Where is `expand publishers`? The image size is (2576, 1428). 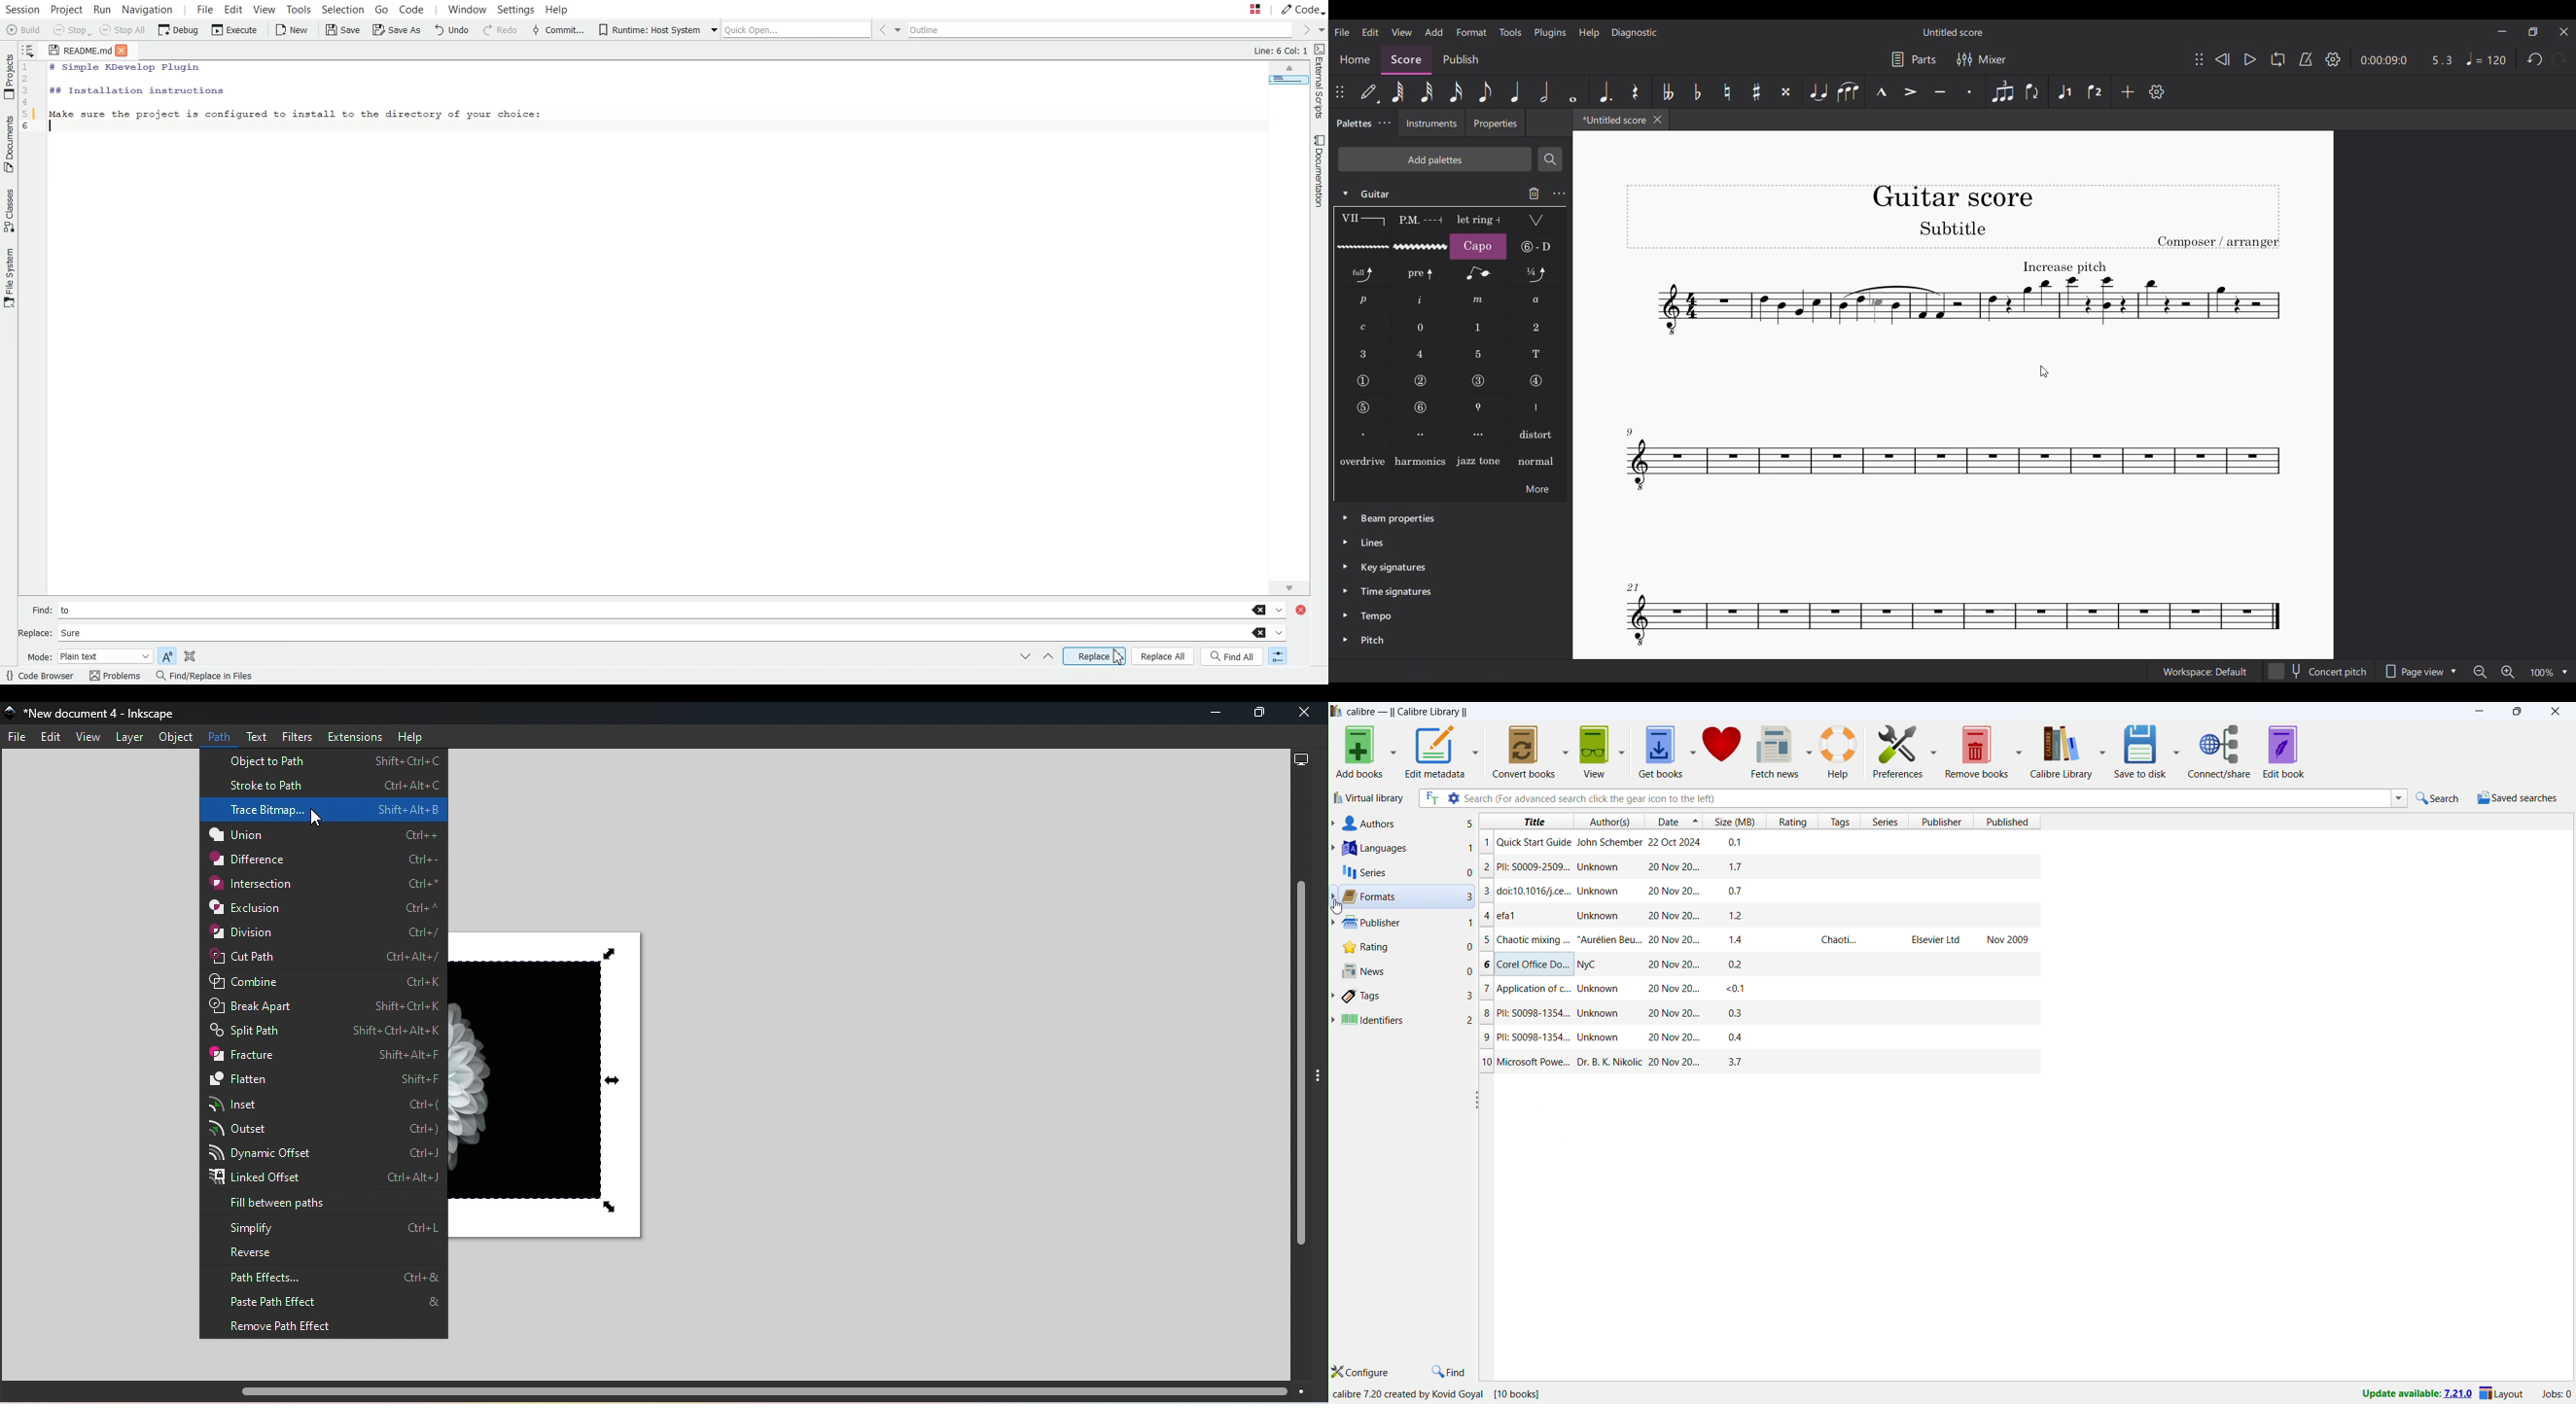 expand publishers is located at coordinates (1333, 923).